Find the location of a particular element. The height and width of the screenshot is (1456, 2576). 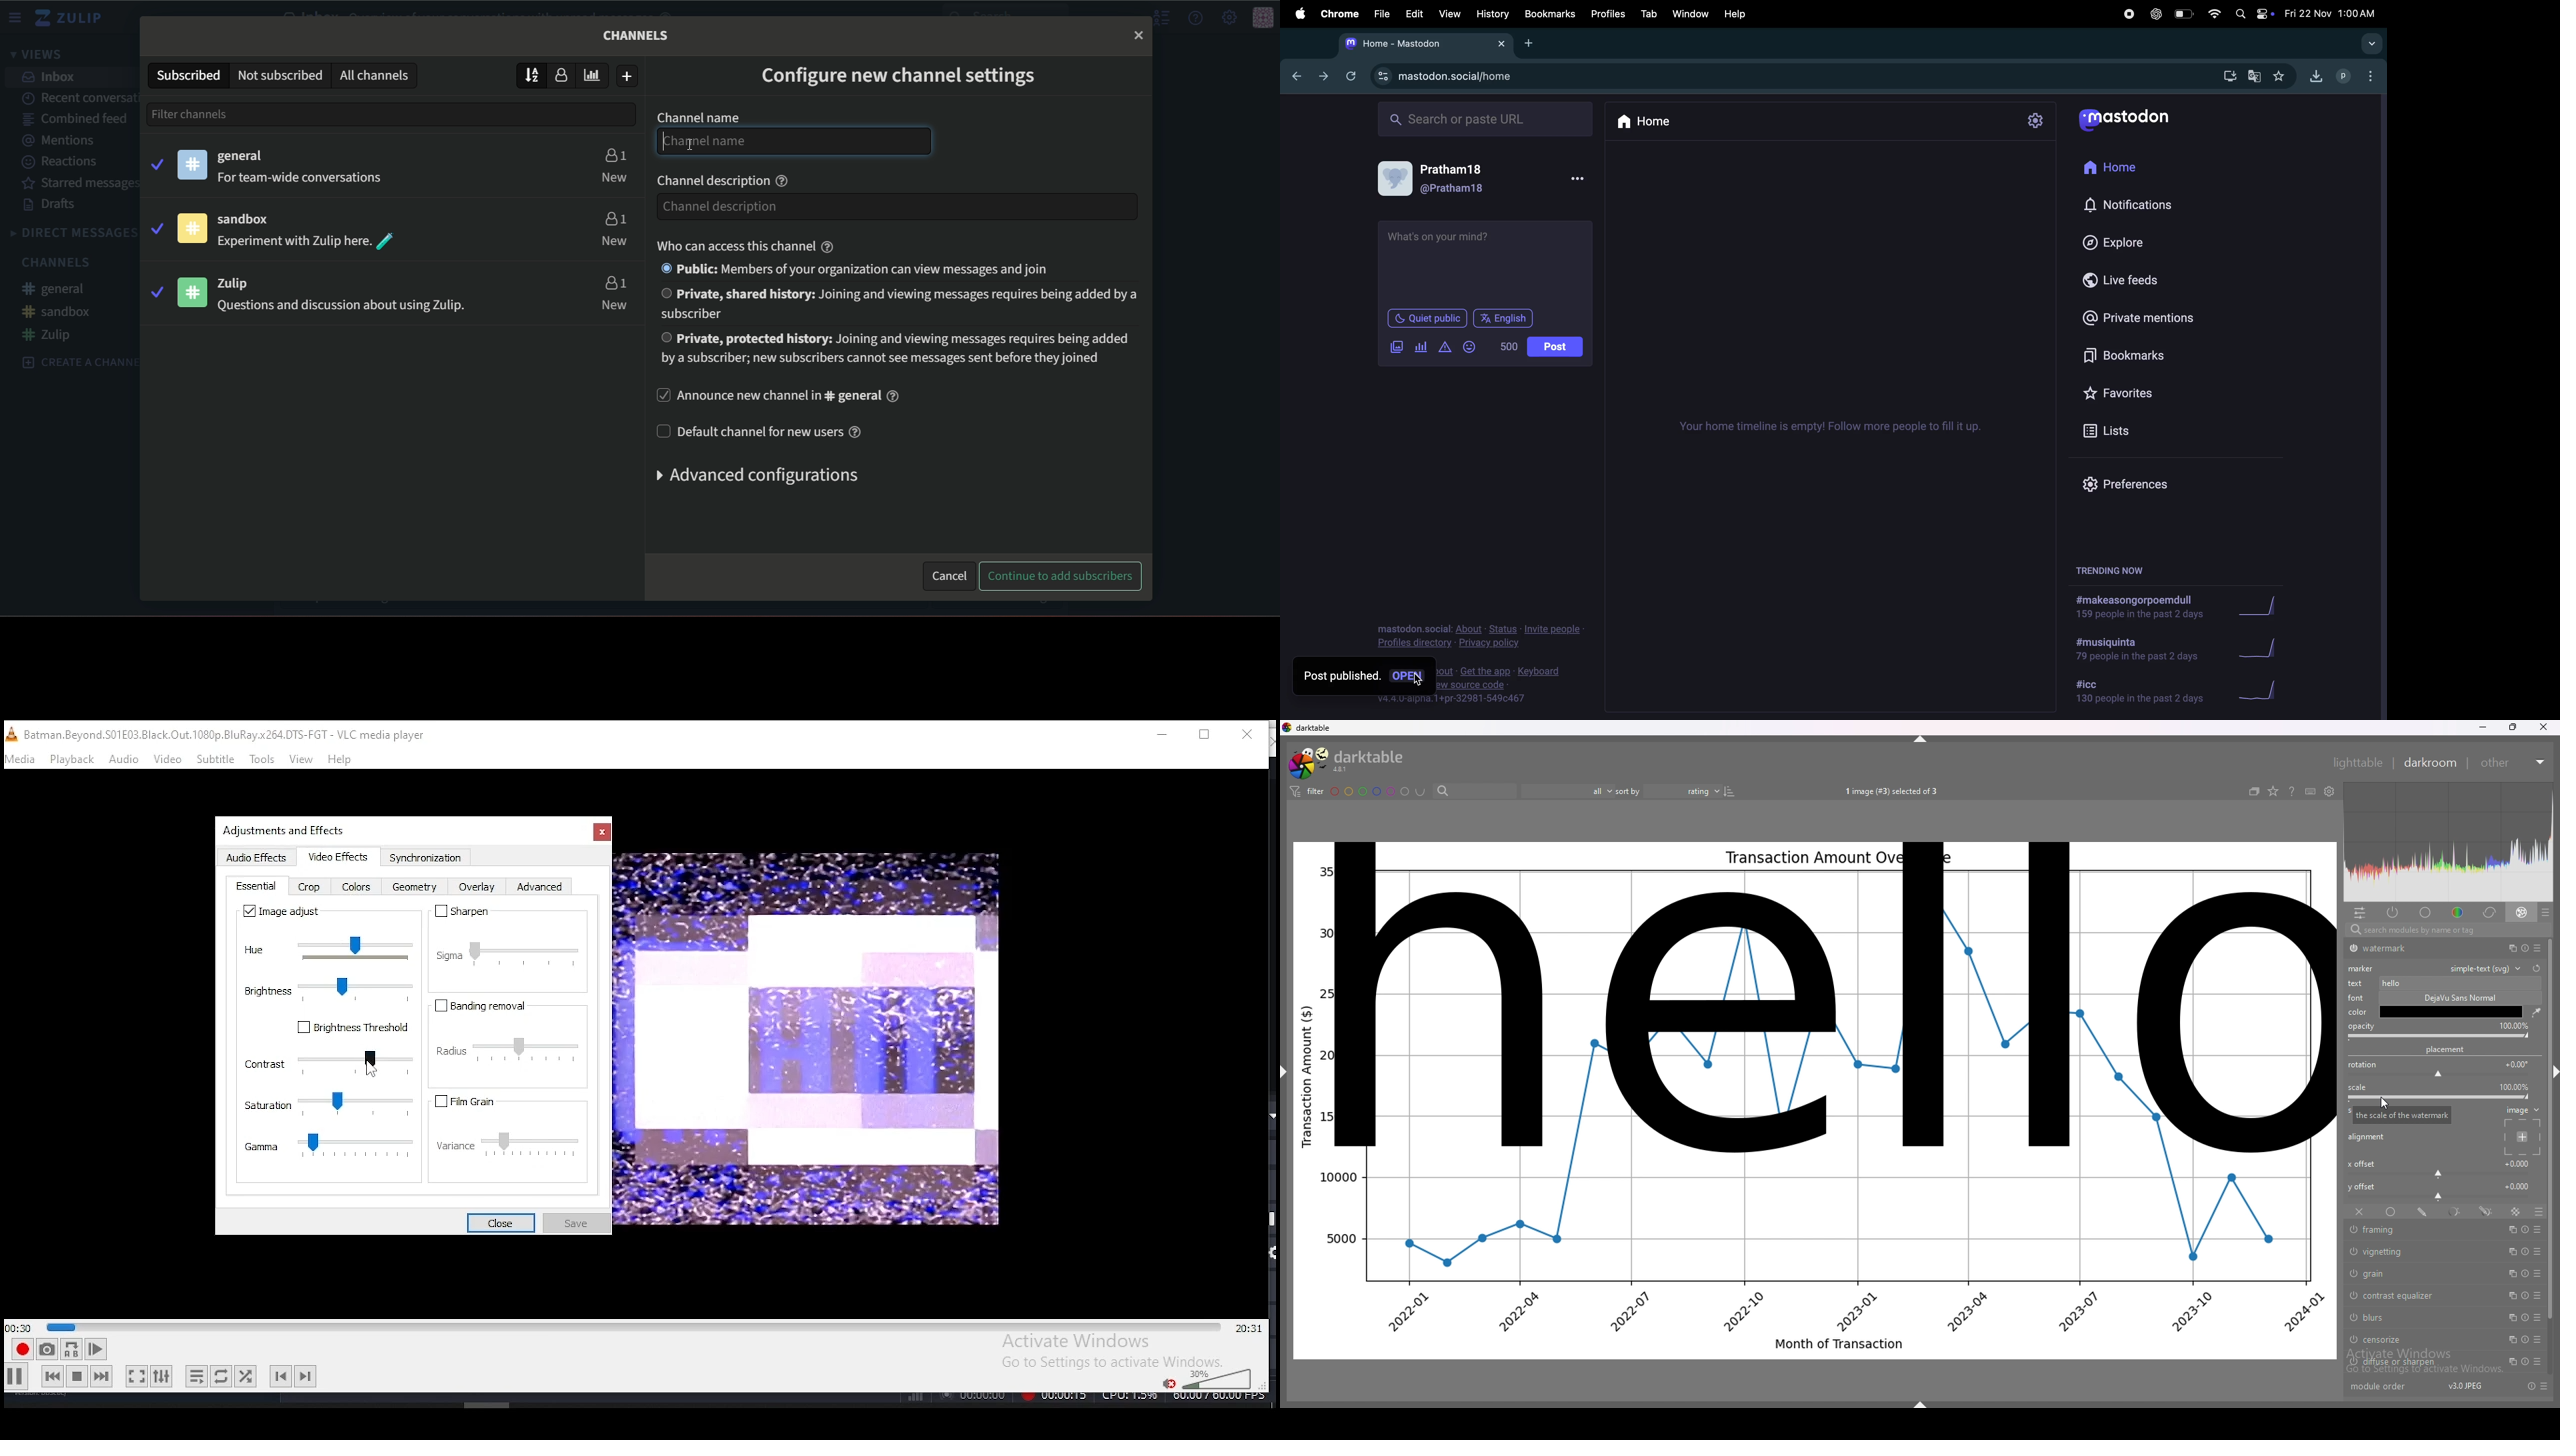

channel description is located at coordinates (817, 205).